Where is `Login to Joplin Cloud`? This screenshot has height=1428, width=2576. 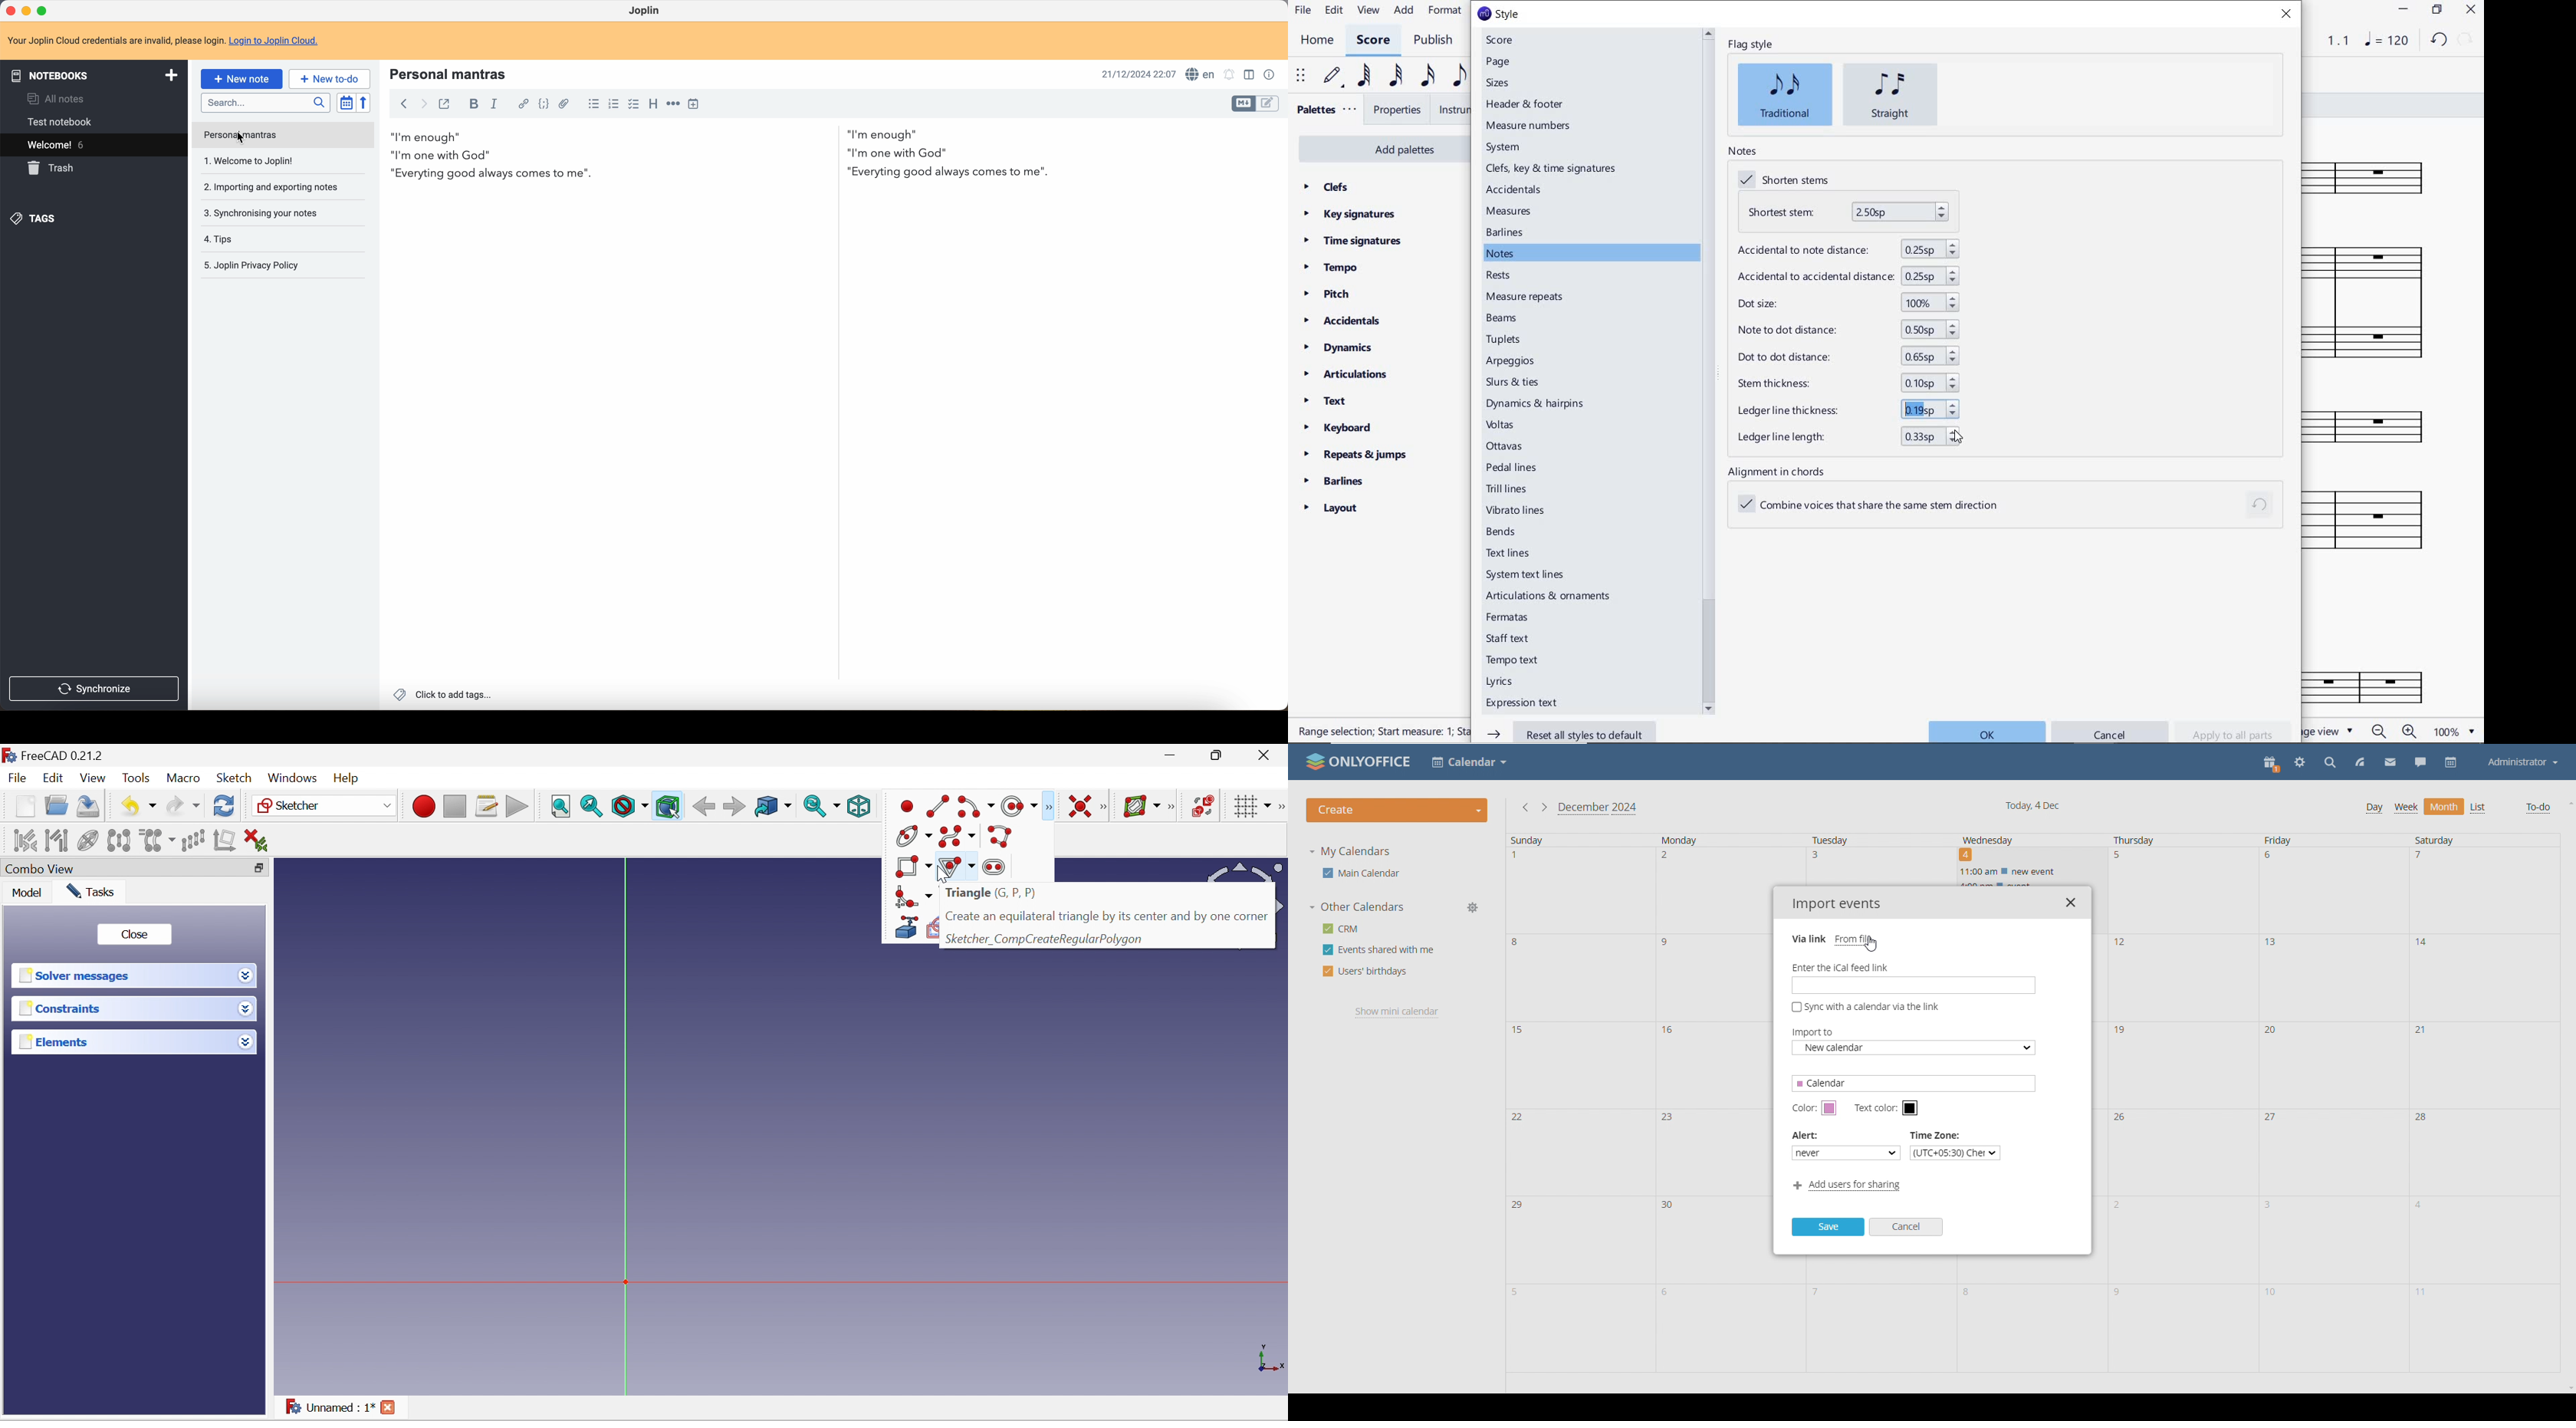 Login to Joplin Cloud is located at coordinates (273, 42).